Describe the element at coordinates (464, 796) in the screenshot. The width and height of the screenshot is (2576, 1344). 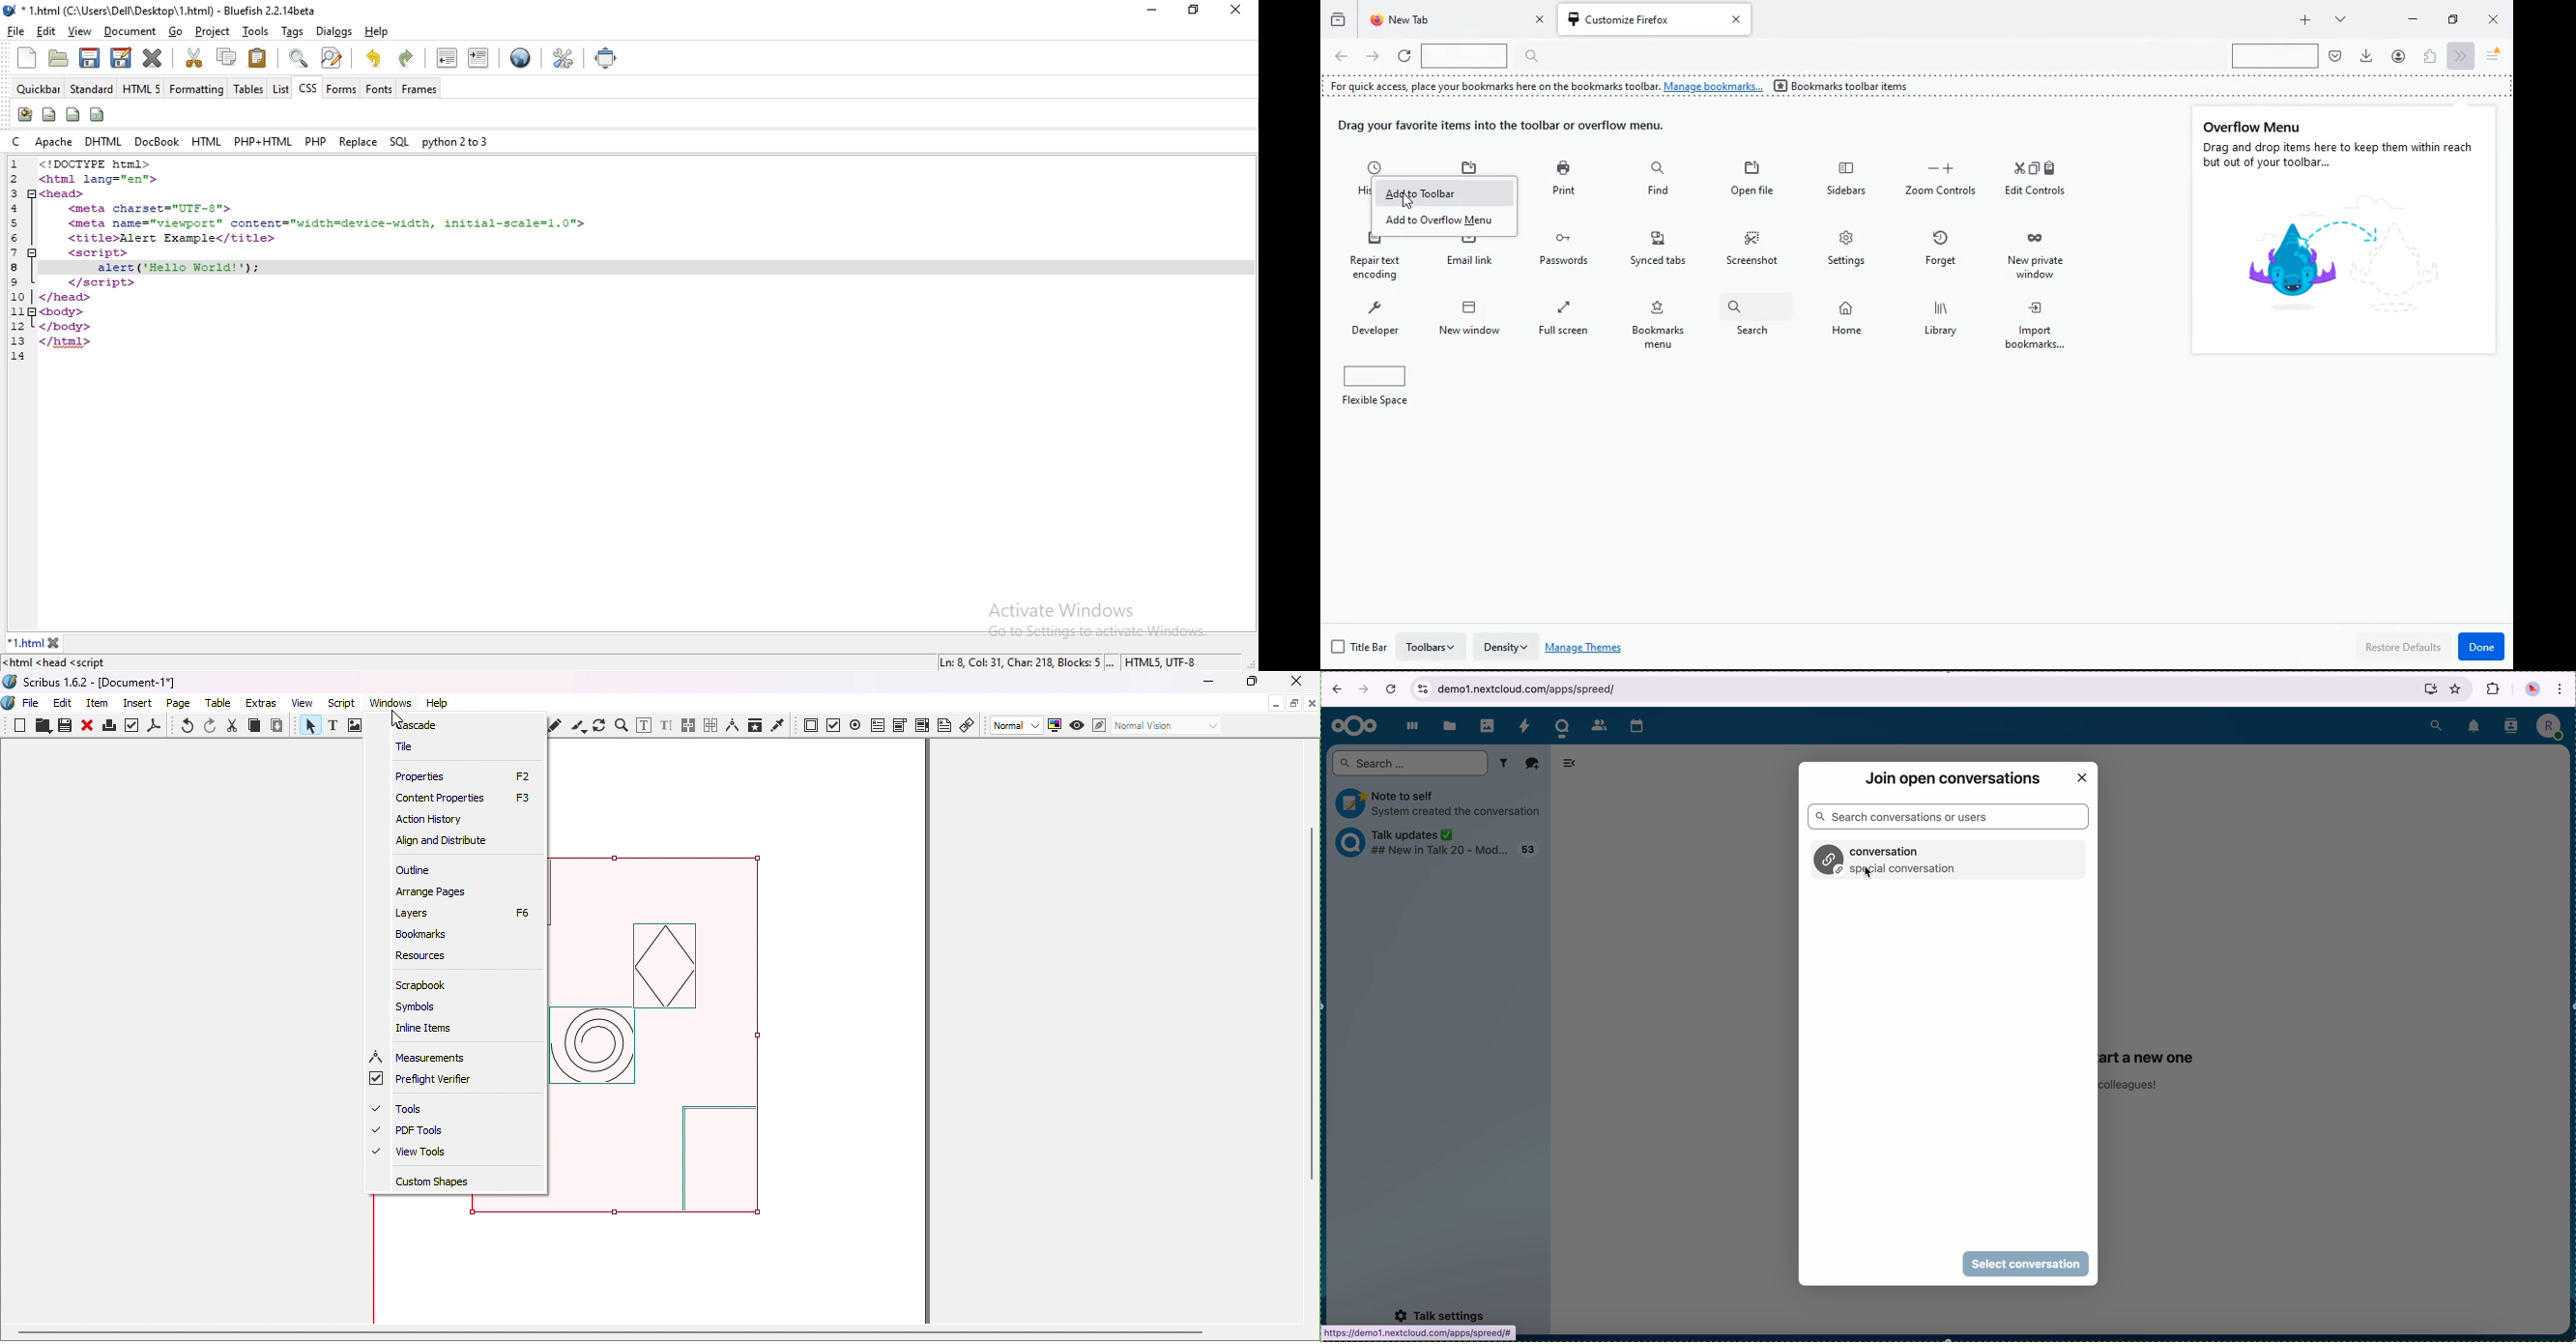
I see `Content properties` at that location.